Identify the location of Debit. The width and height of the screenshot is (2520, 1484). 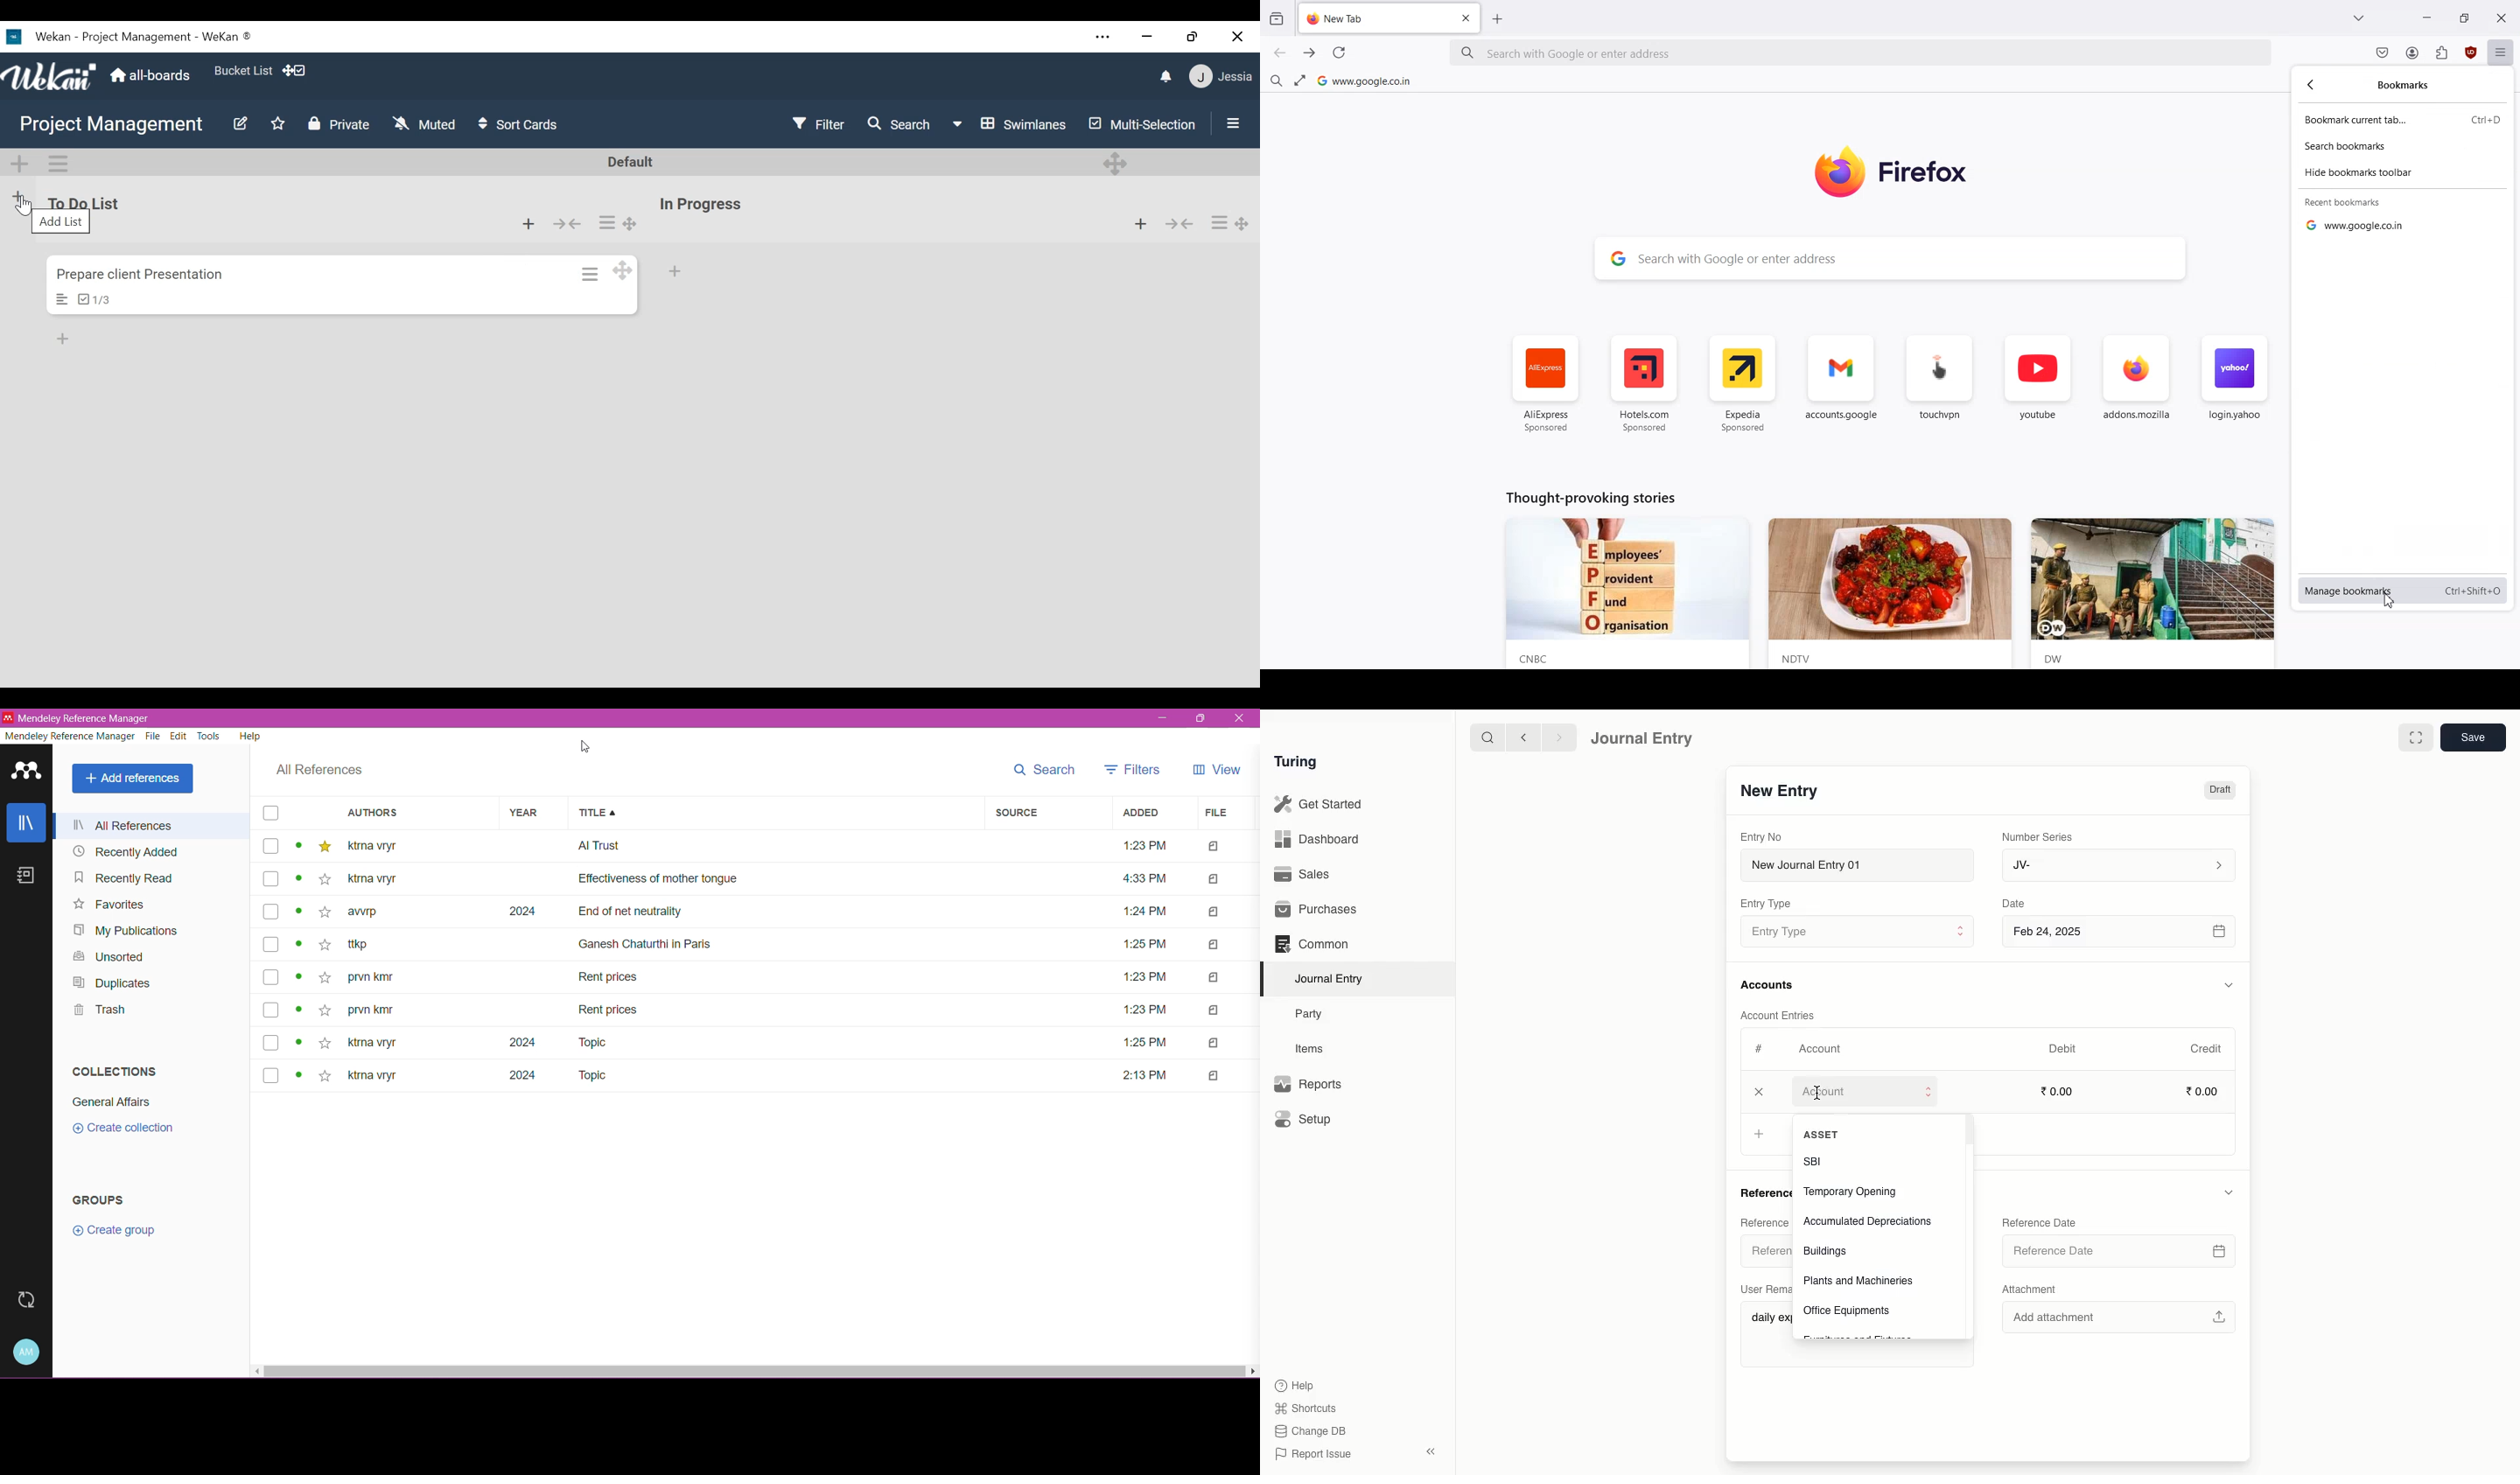
(2062, 1049).